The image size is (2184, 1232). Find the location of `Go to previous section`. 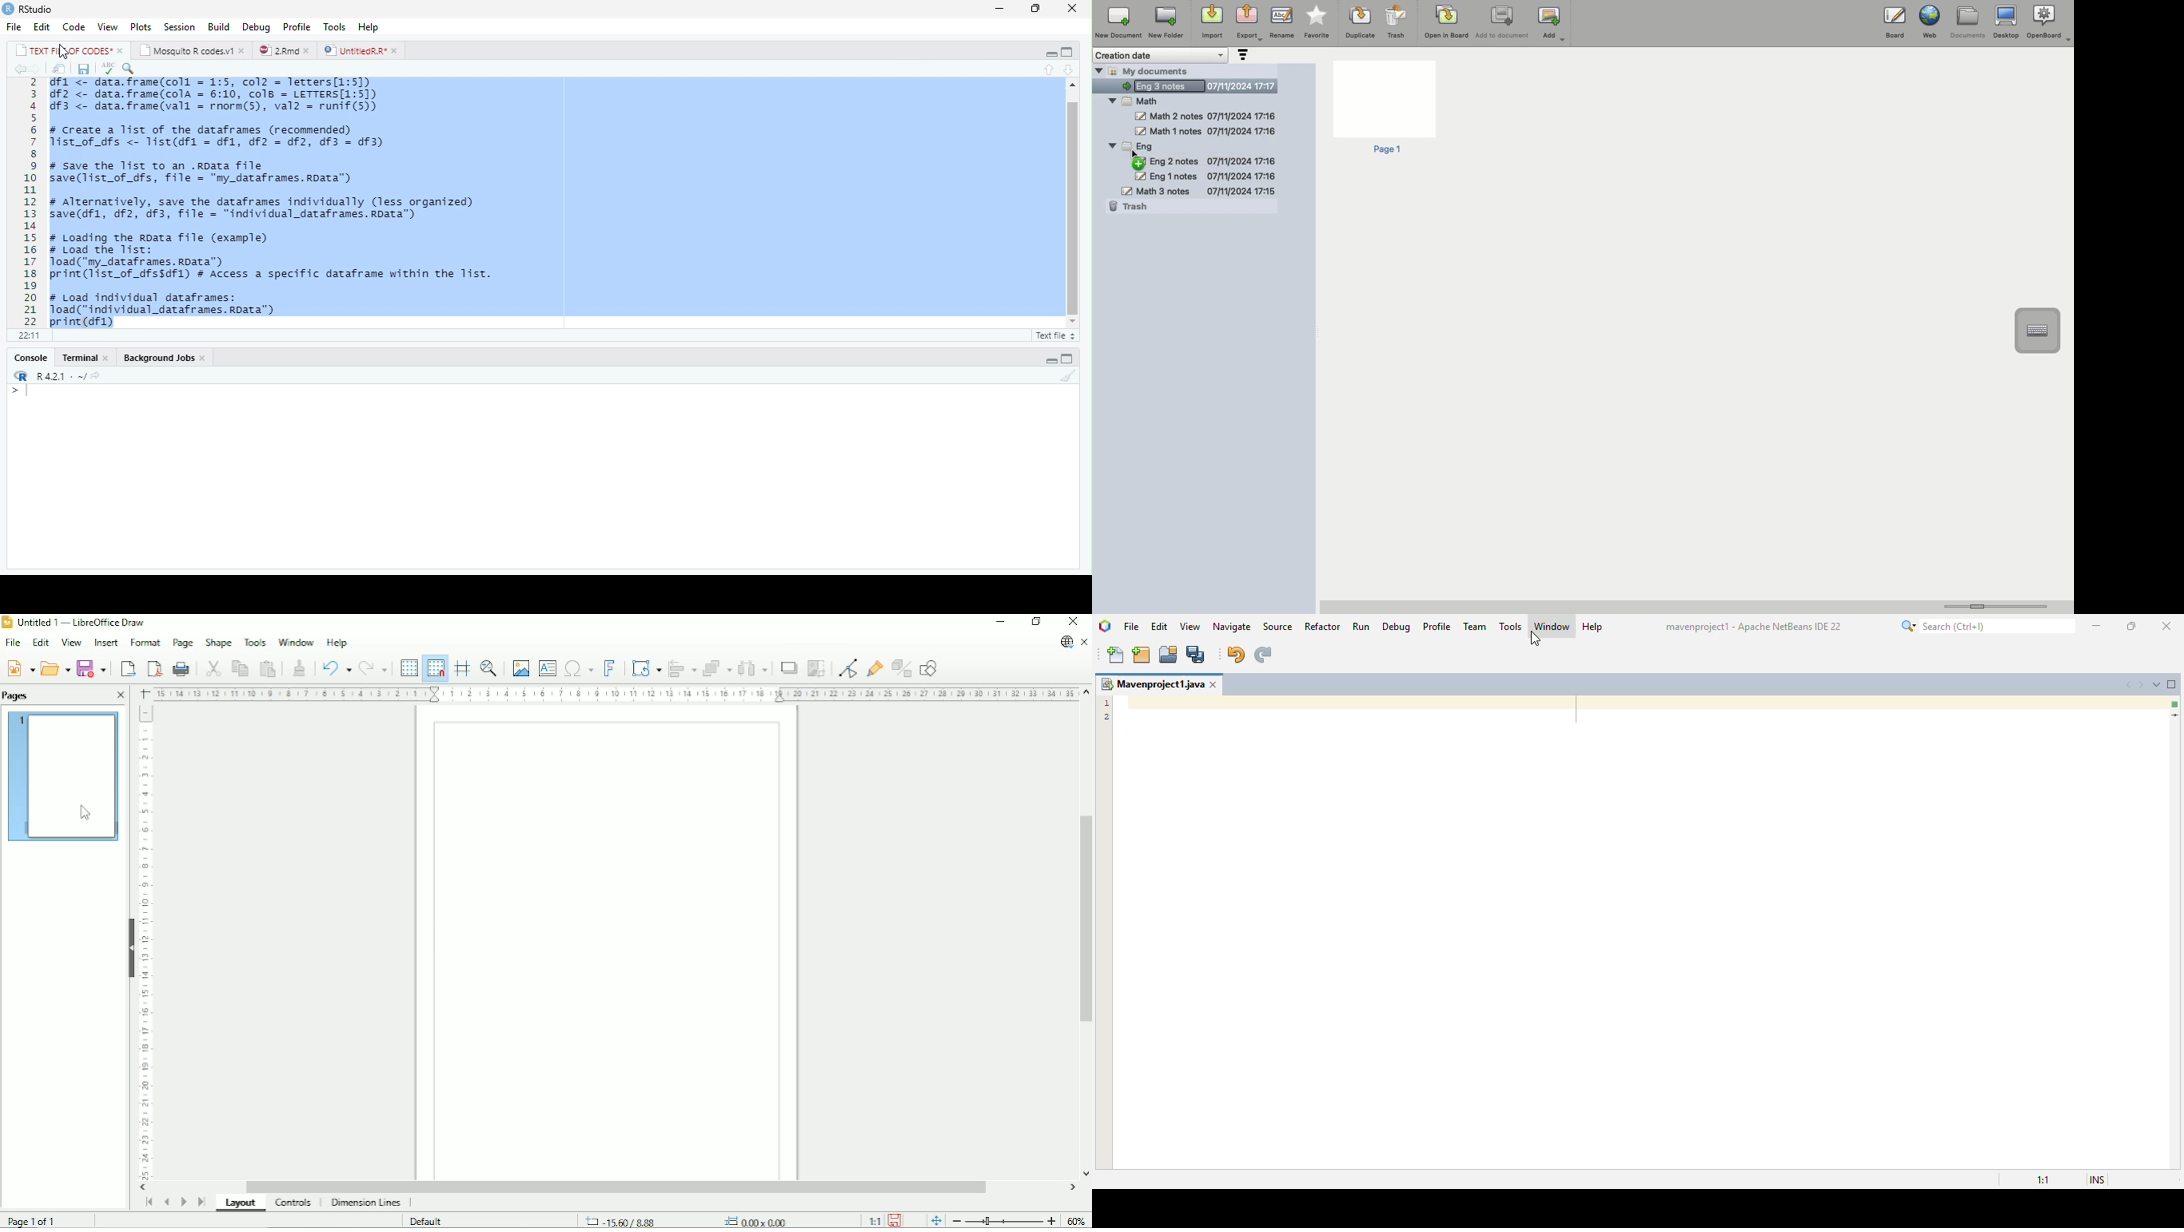

Go to previous section is located at coordinates (1050, 70).